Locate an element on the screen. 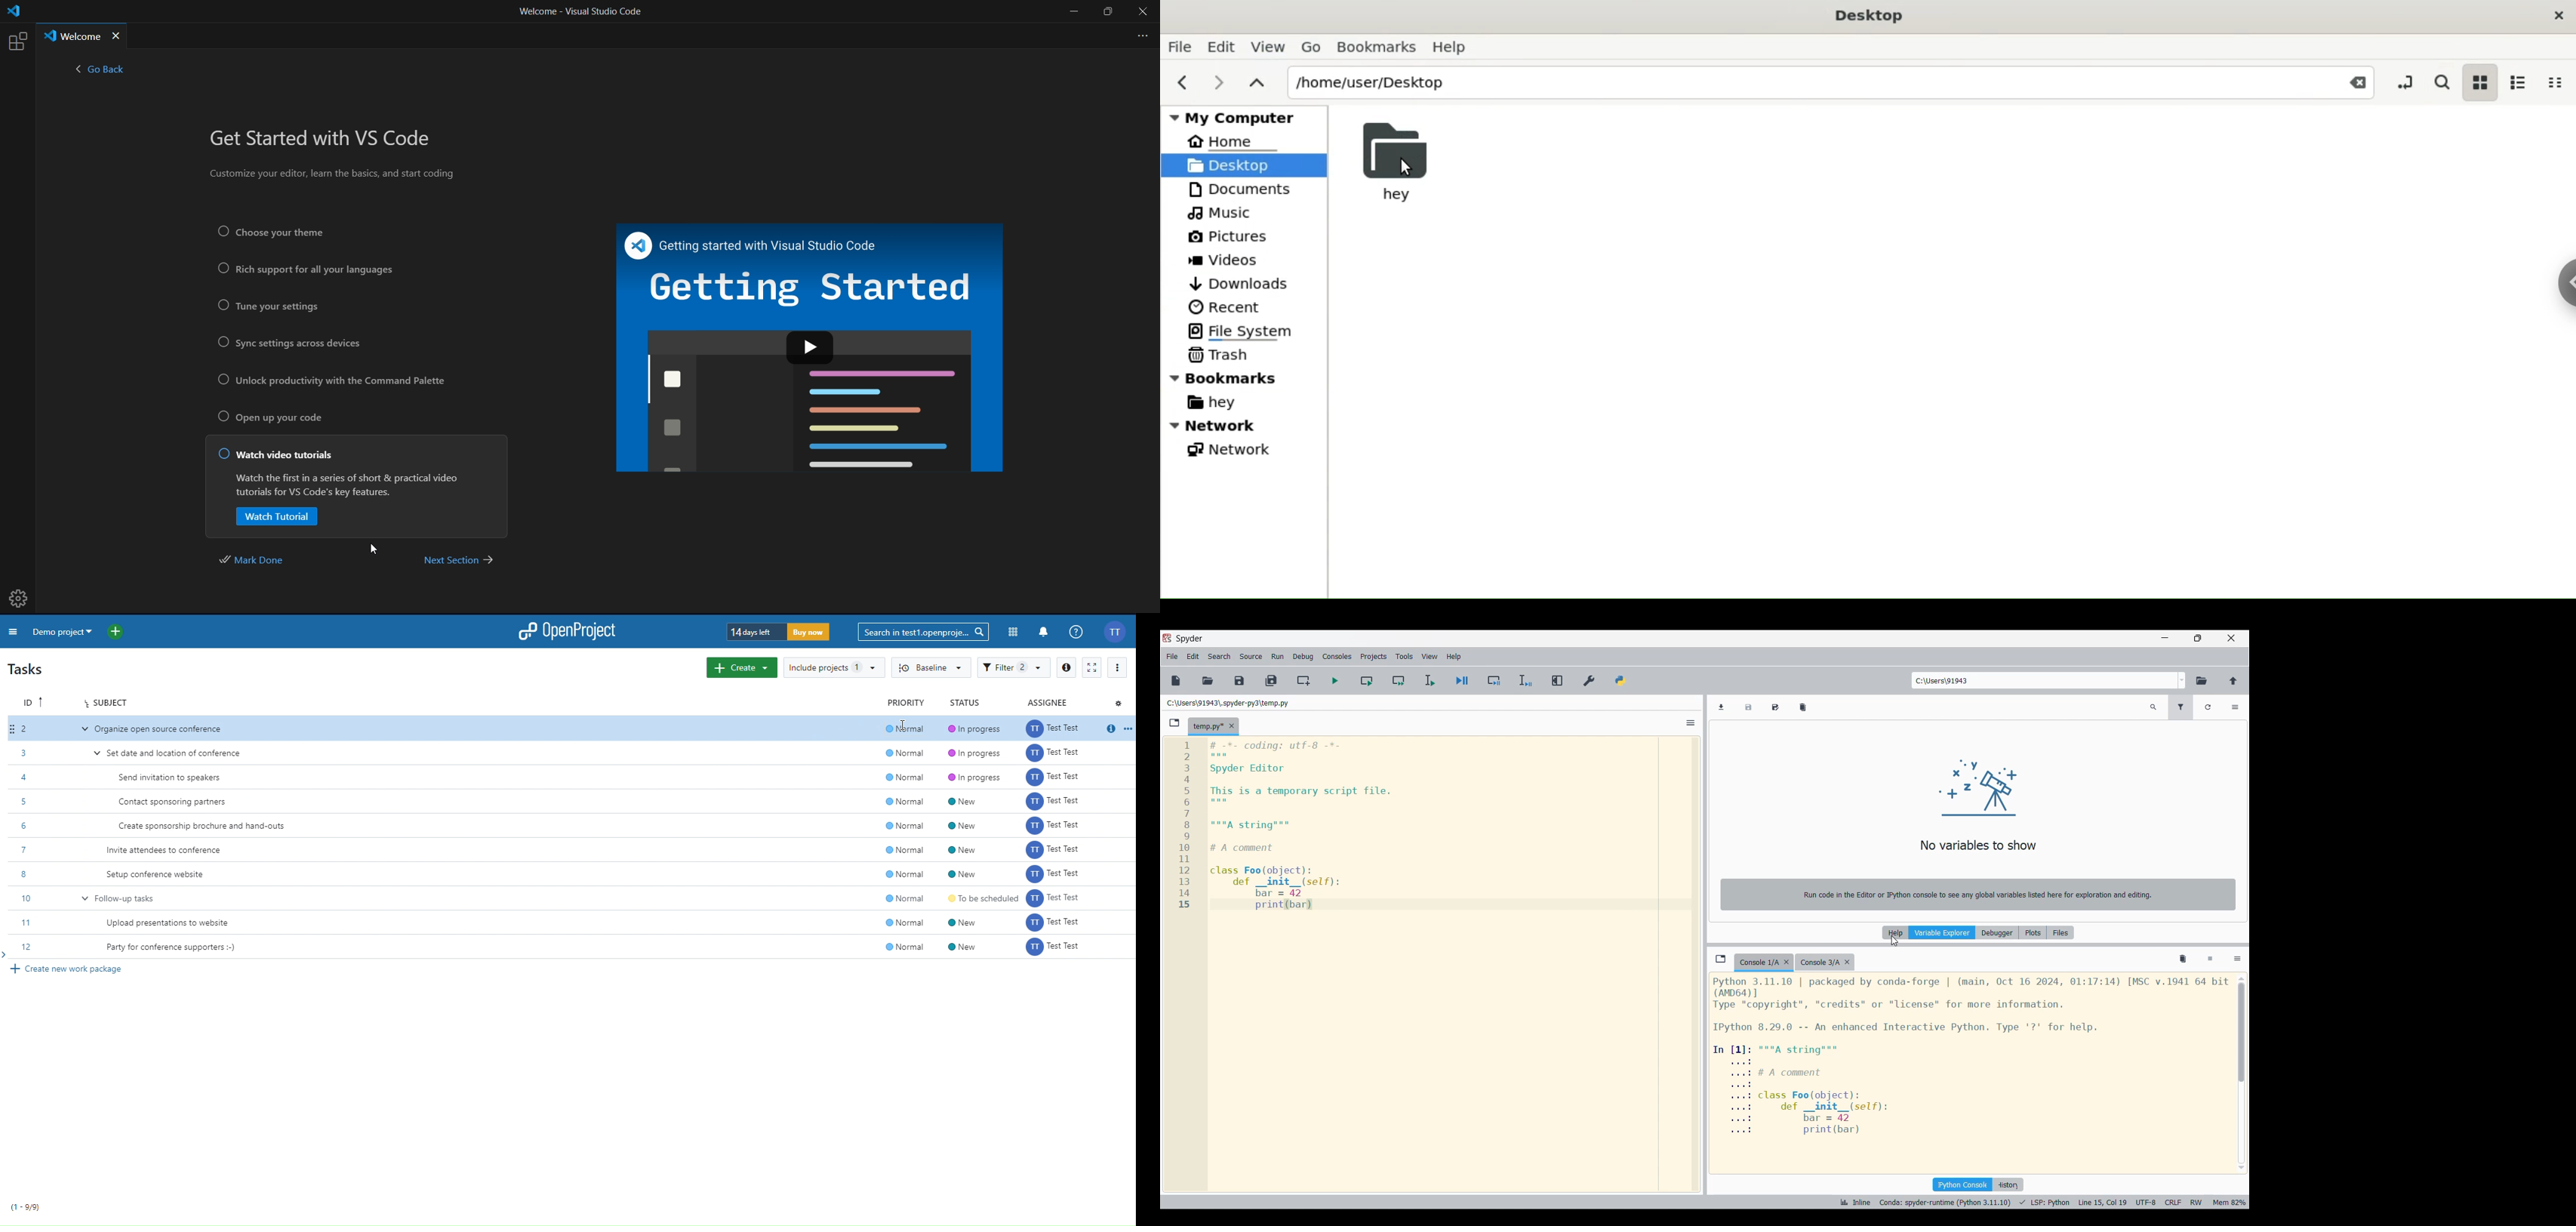 Image resolution: width=2576 pixels, height=1232 pixels. Search variables by names and types is located at coordinates (2153, 708).